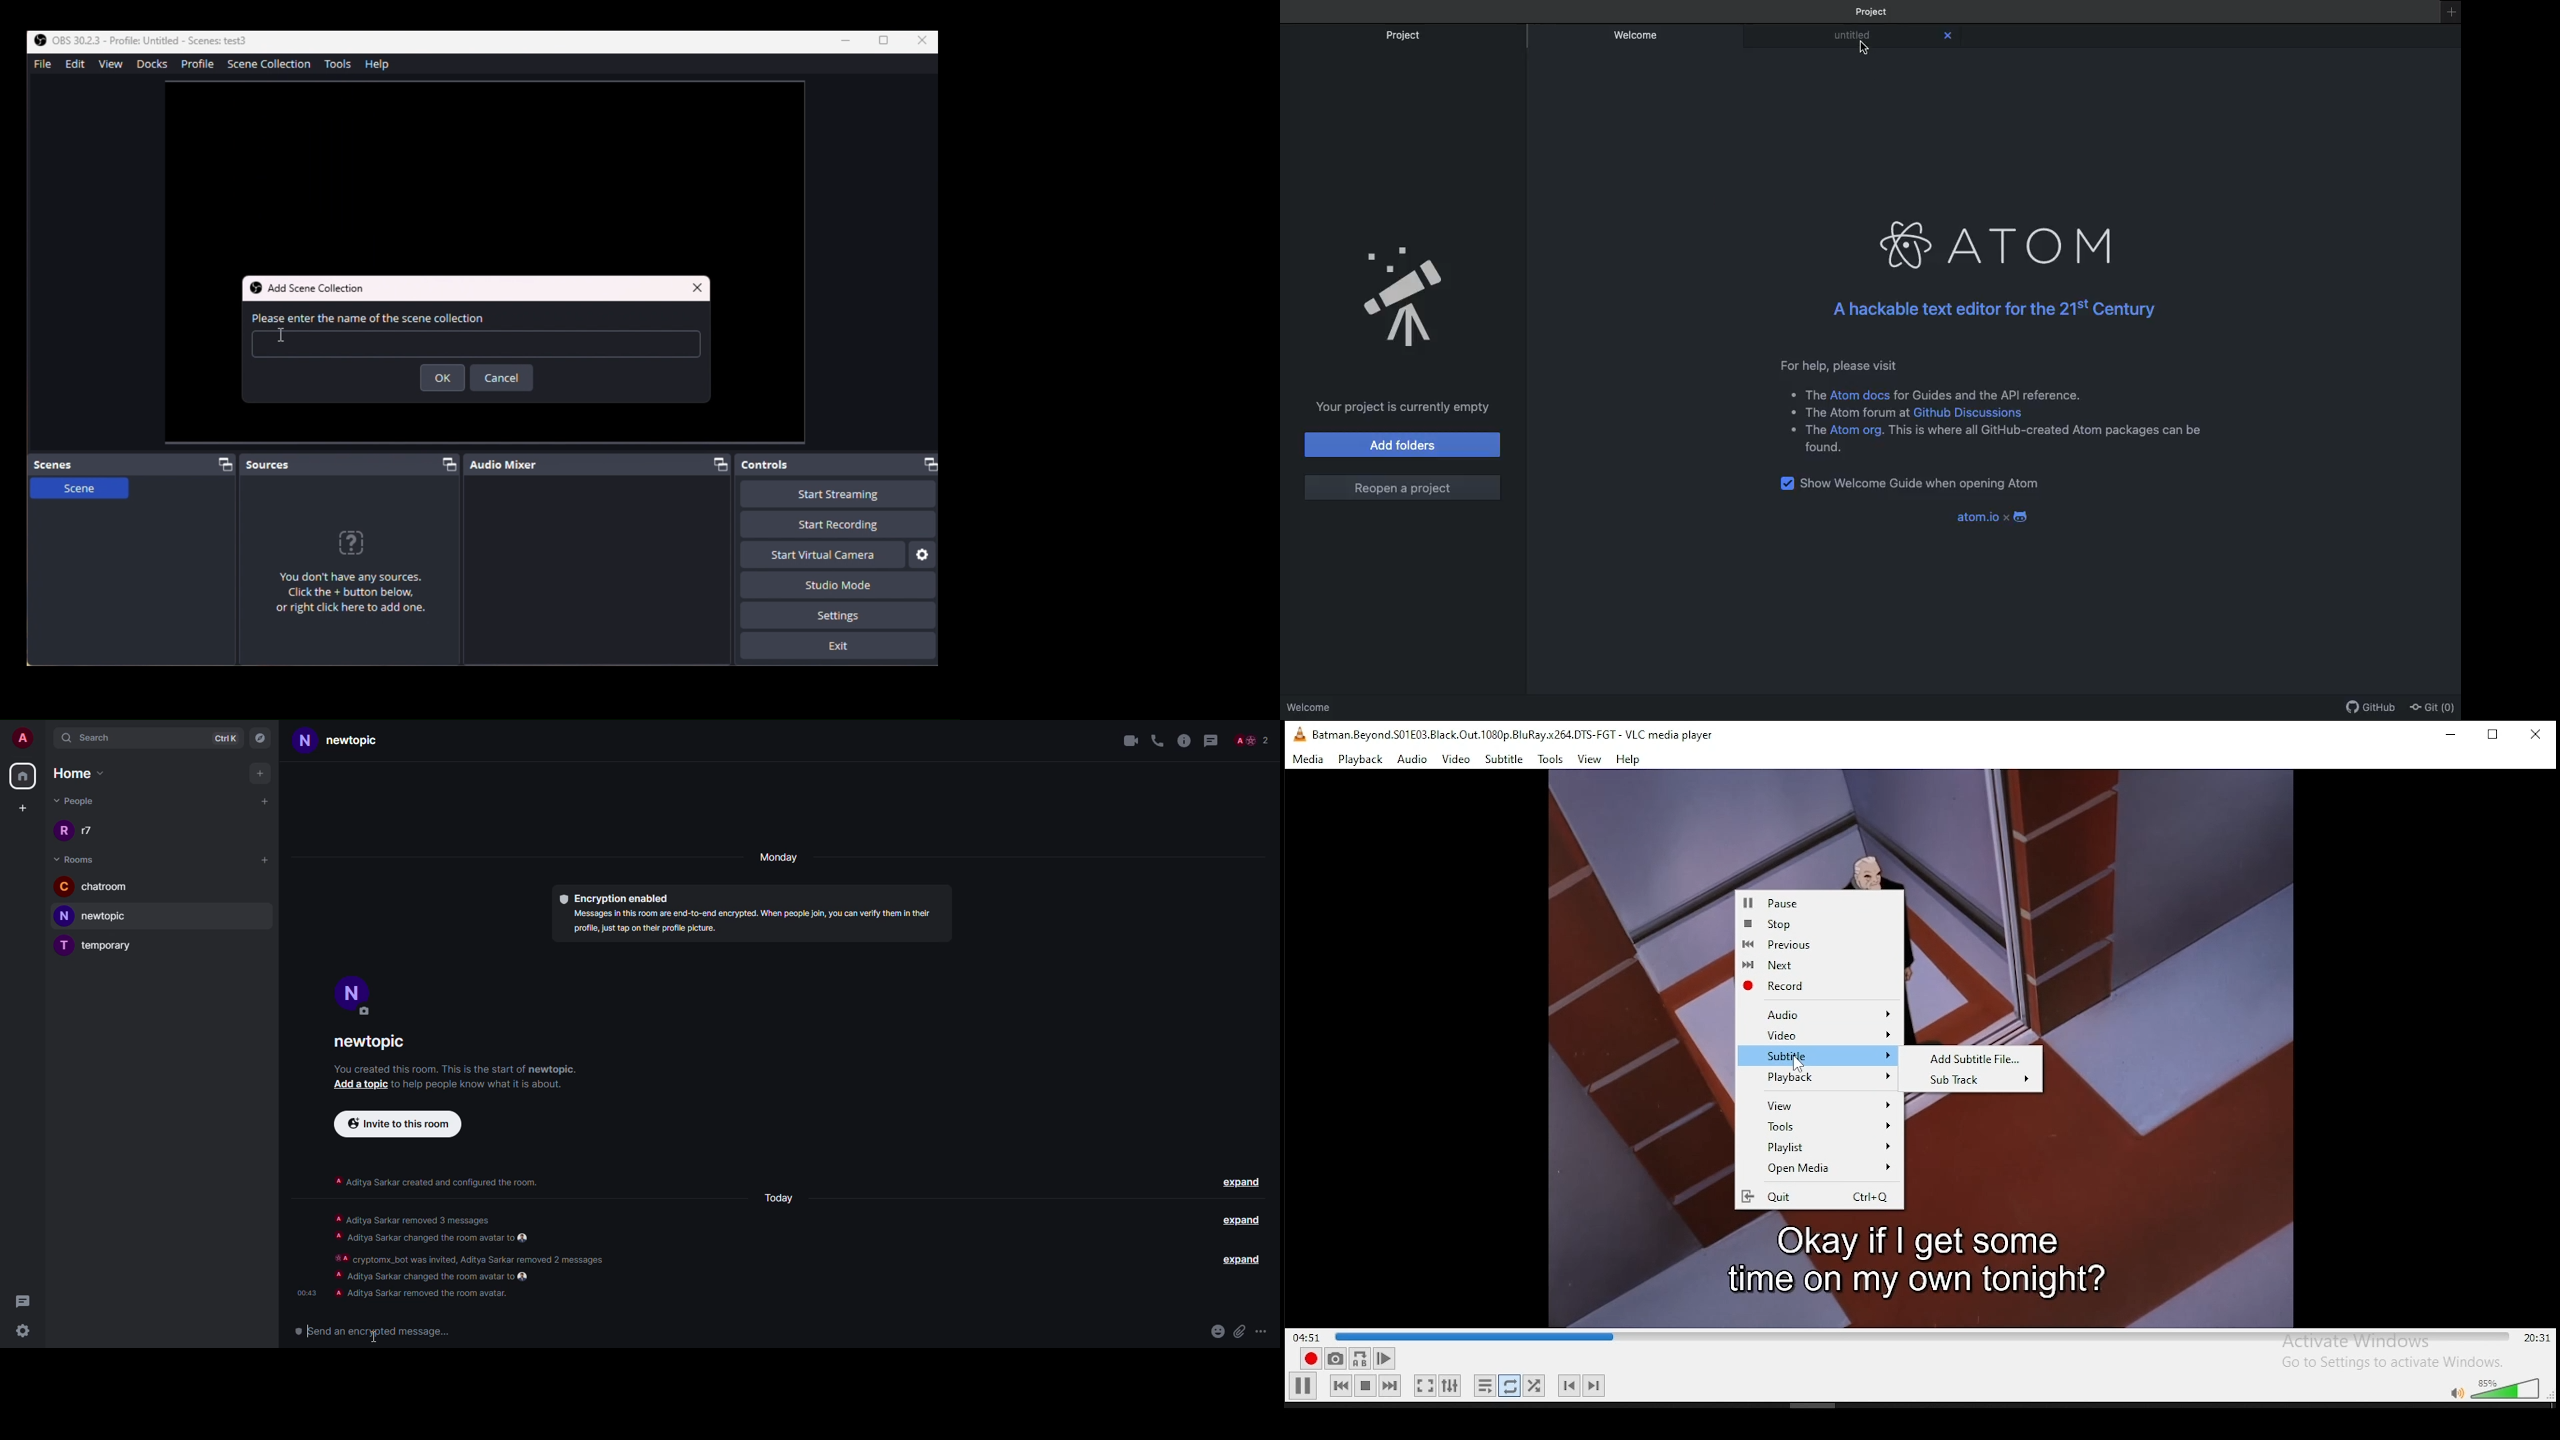 The image size is (2576, 1456). What do you see at coordinates (41, 63) in the screenshot?
I see `File` at bounding box center [41, 63].